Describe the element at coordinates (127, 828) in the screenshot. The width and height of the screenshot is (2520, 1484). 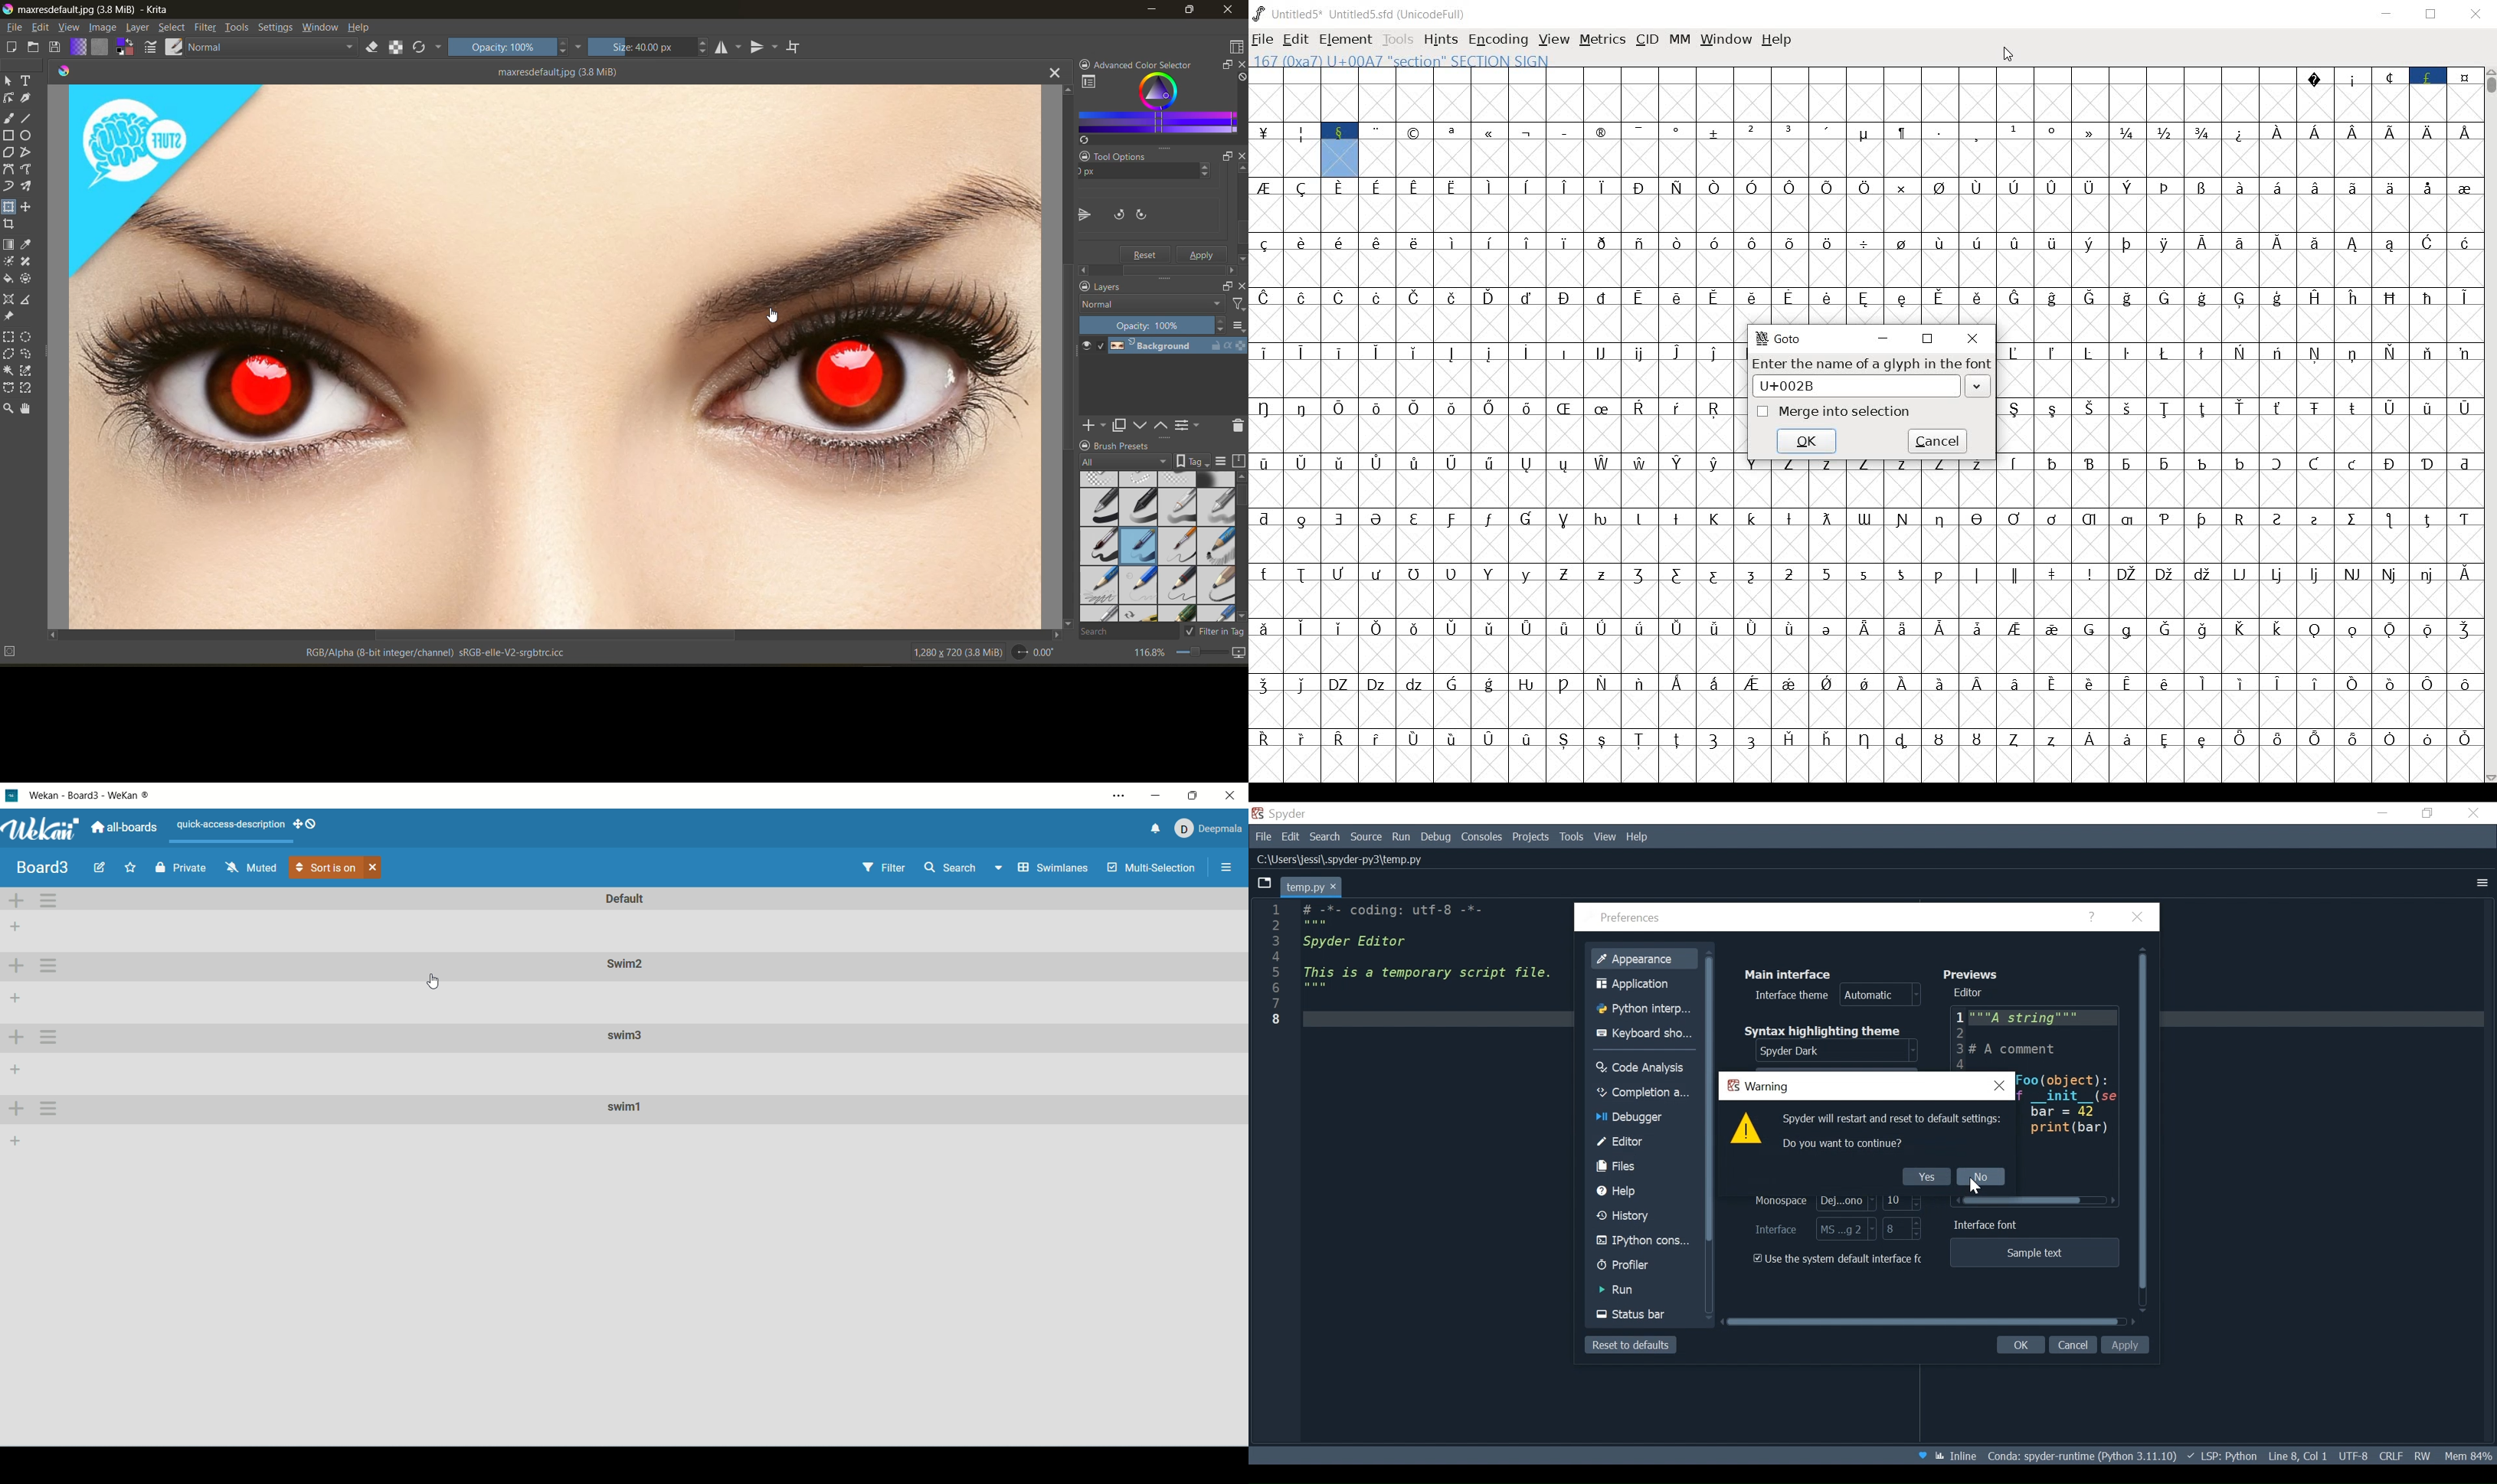
I see `all boards` at that location.